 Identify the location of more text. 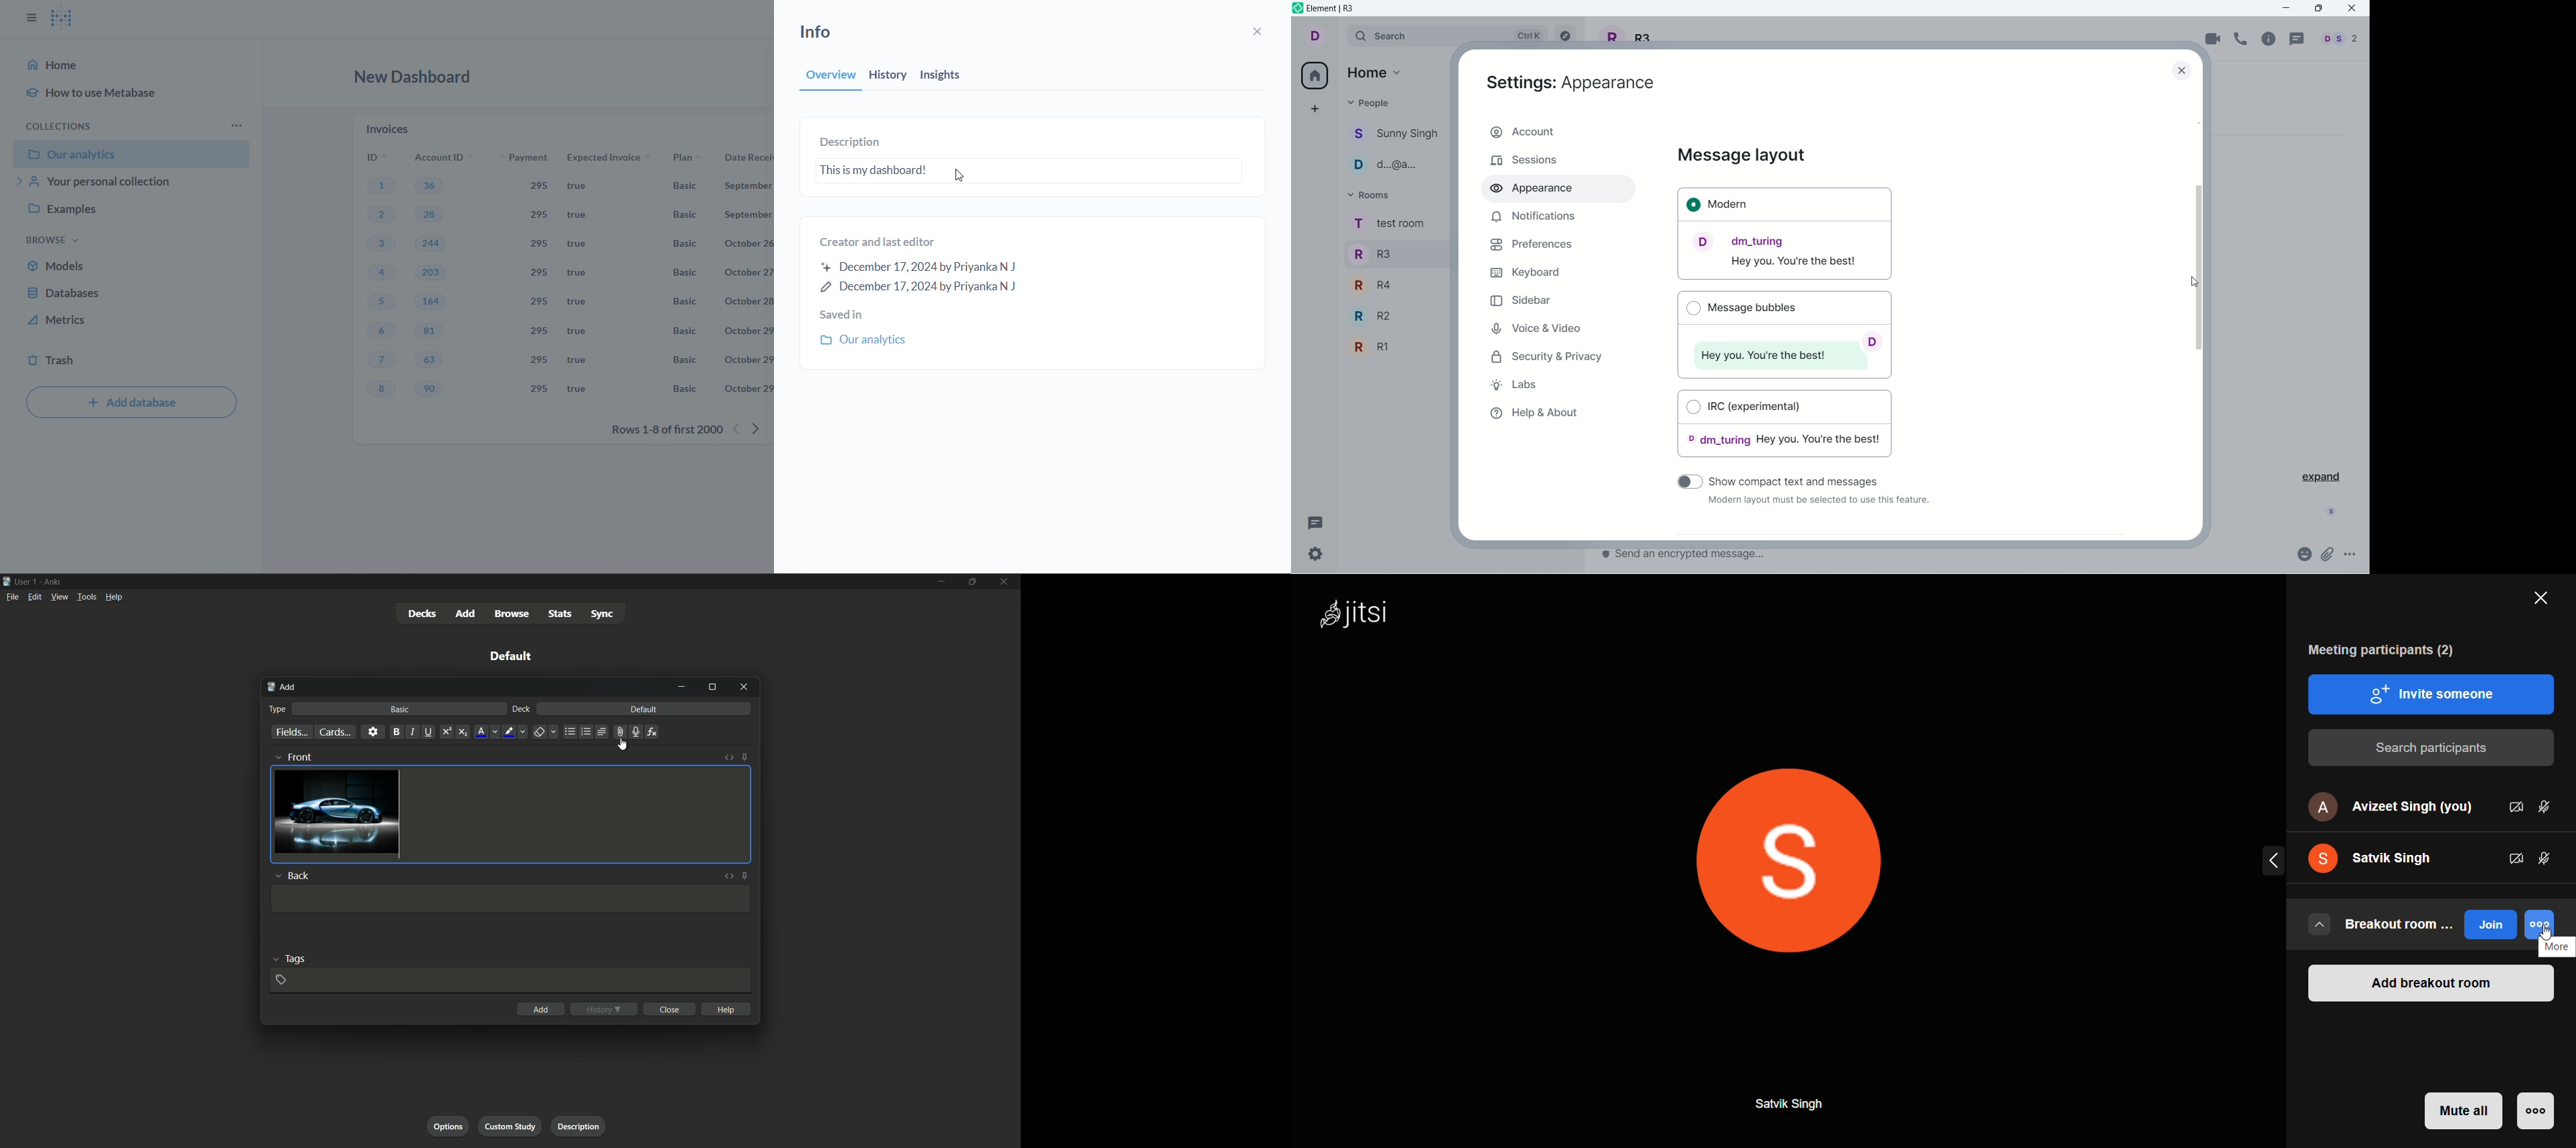
(2558, 948).